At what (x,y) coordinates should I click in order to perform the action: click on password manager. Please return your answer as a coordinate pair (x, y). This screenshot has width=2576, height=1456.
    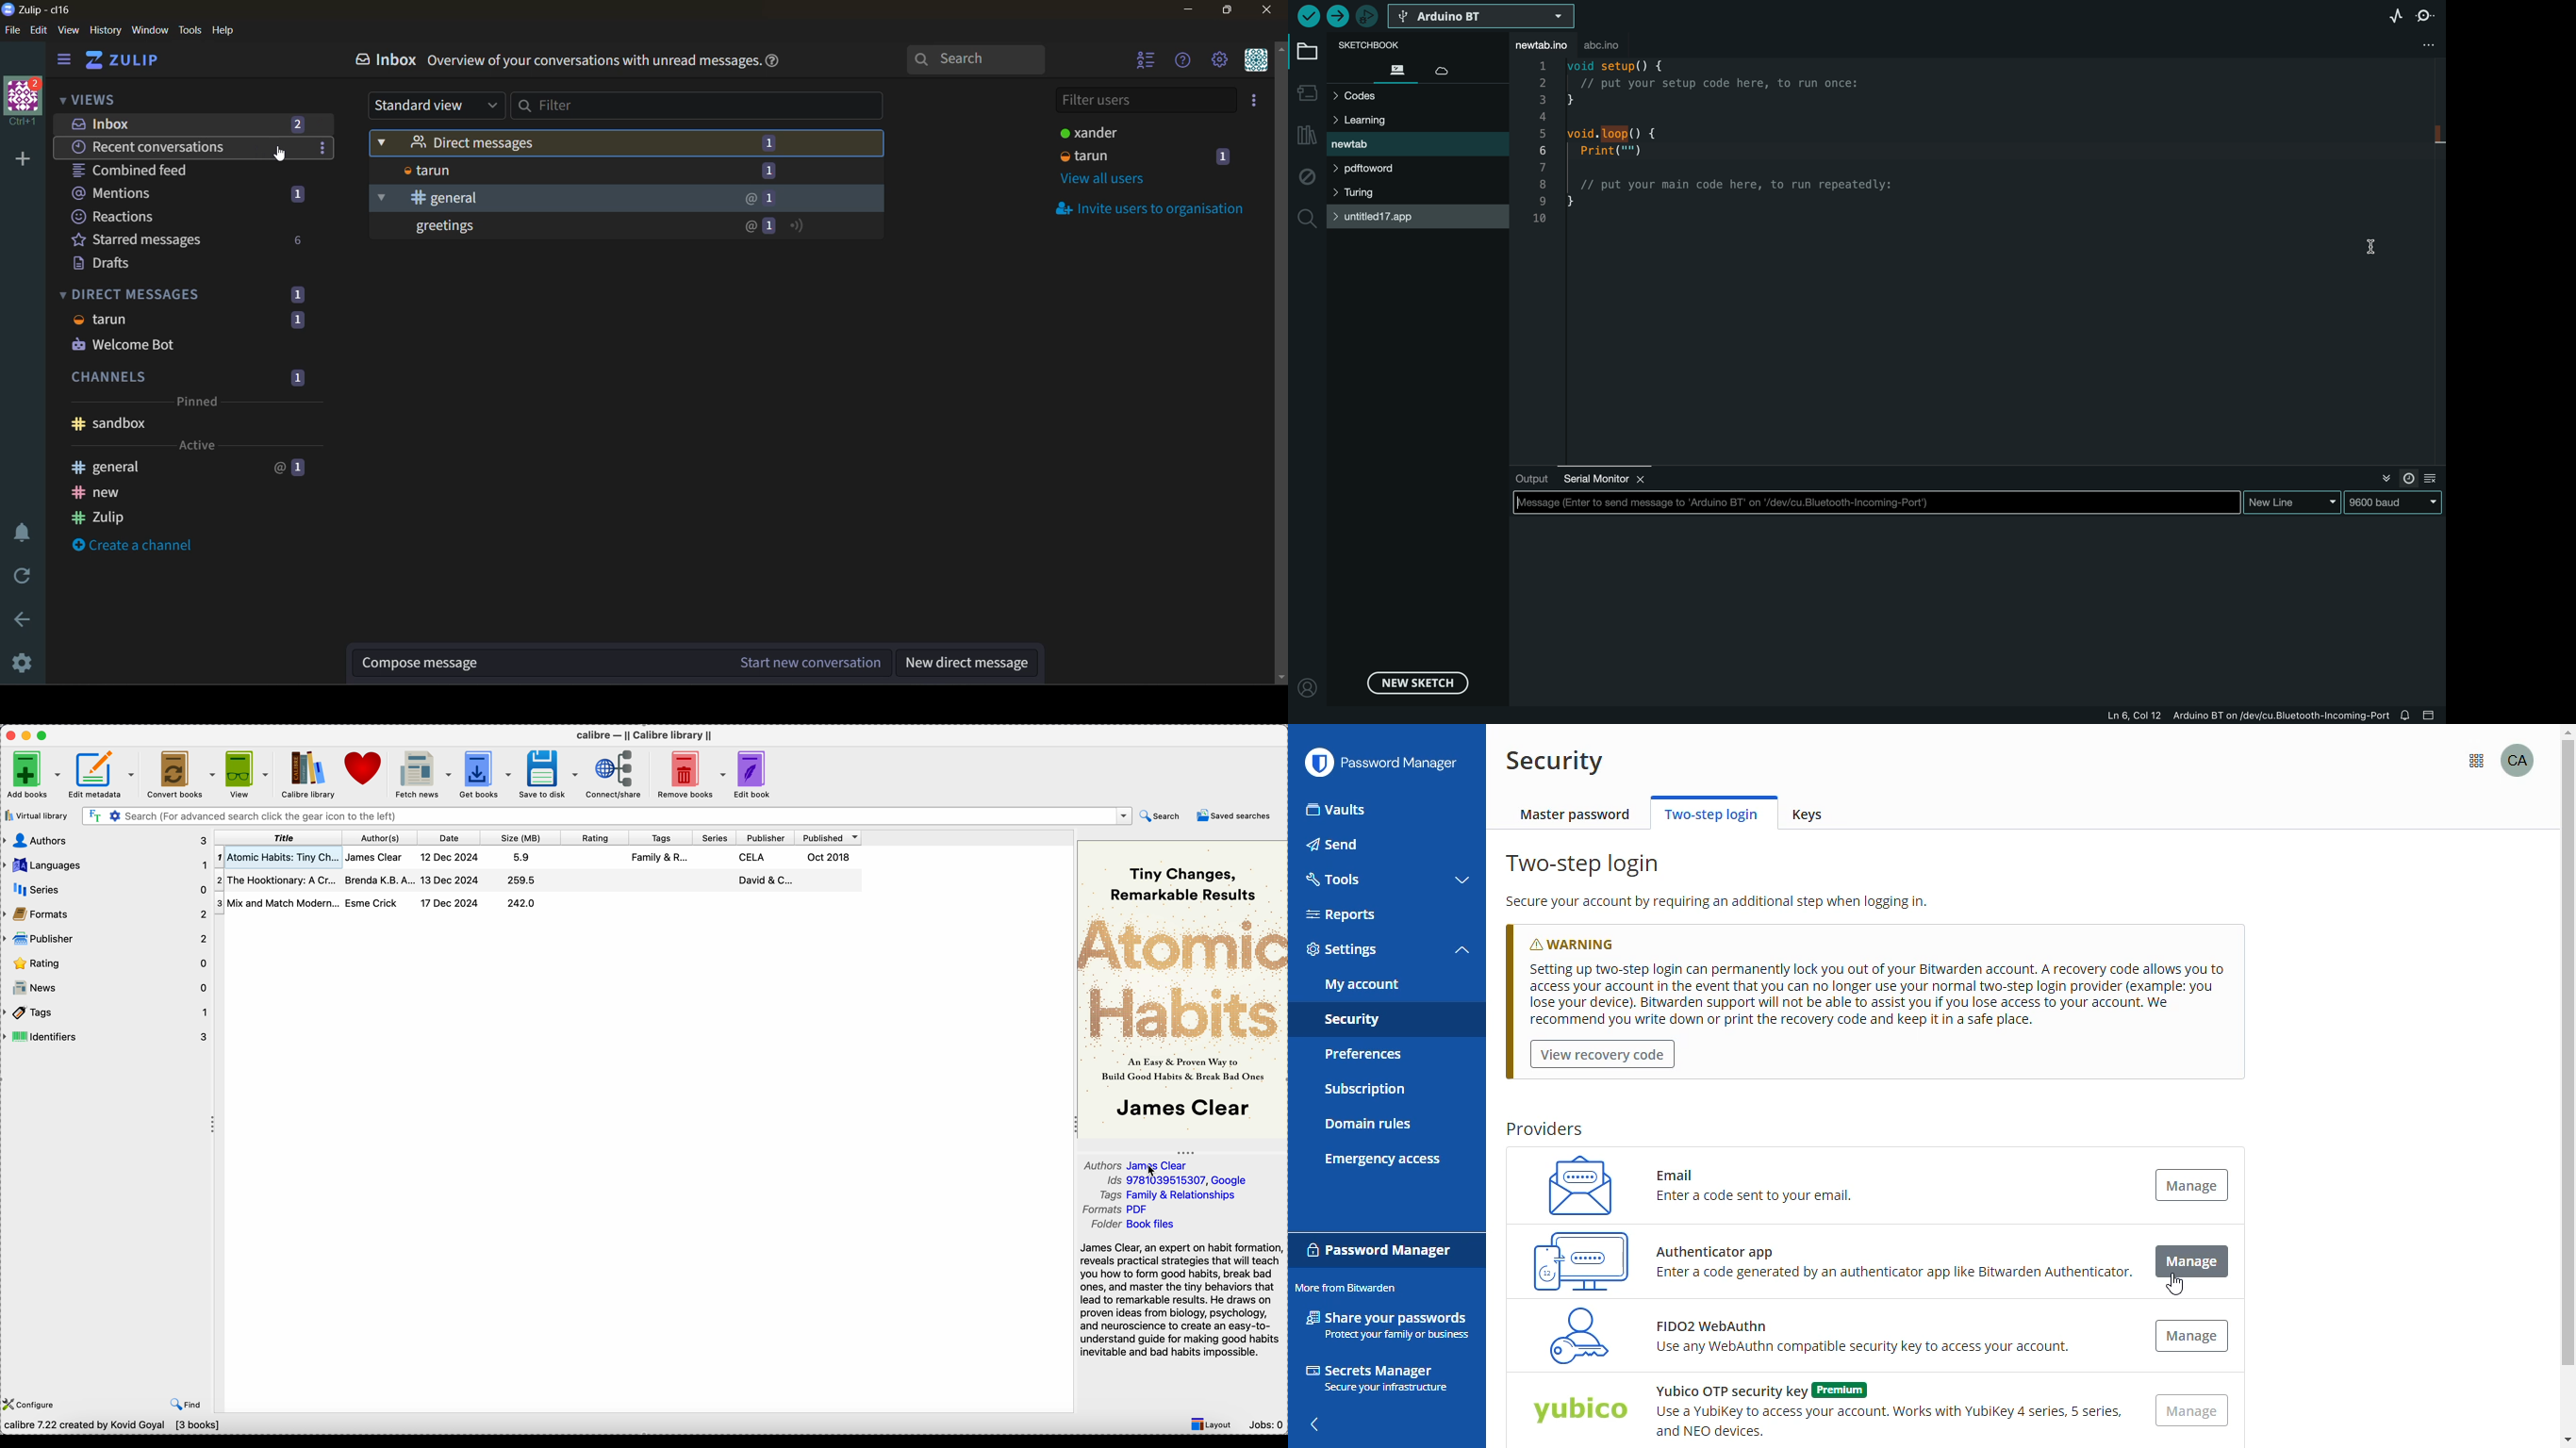
    Looking at the image, I should click on (1379, 1248).